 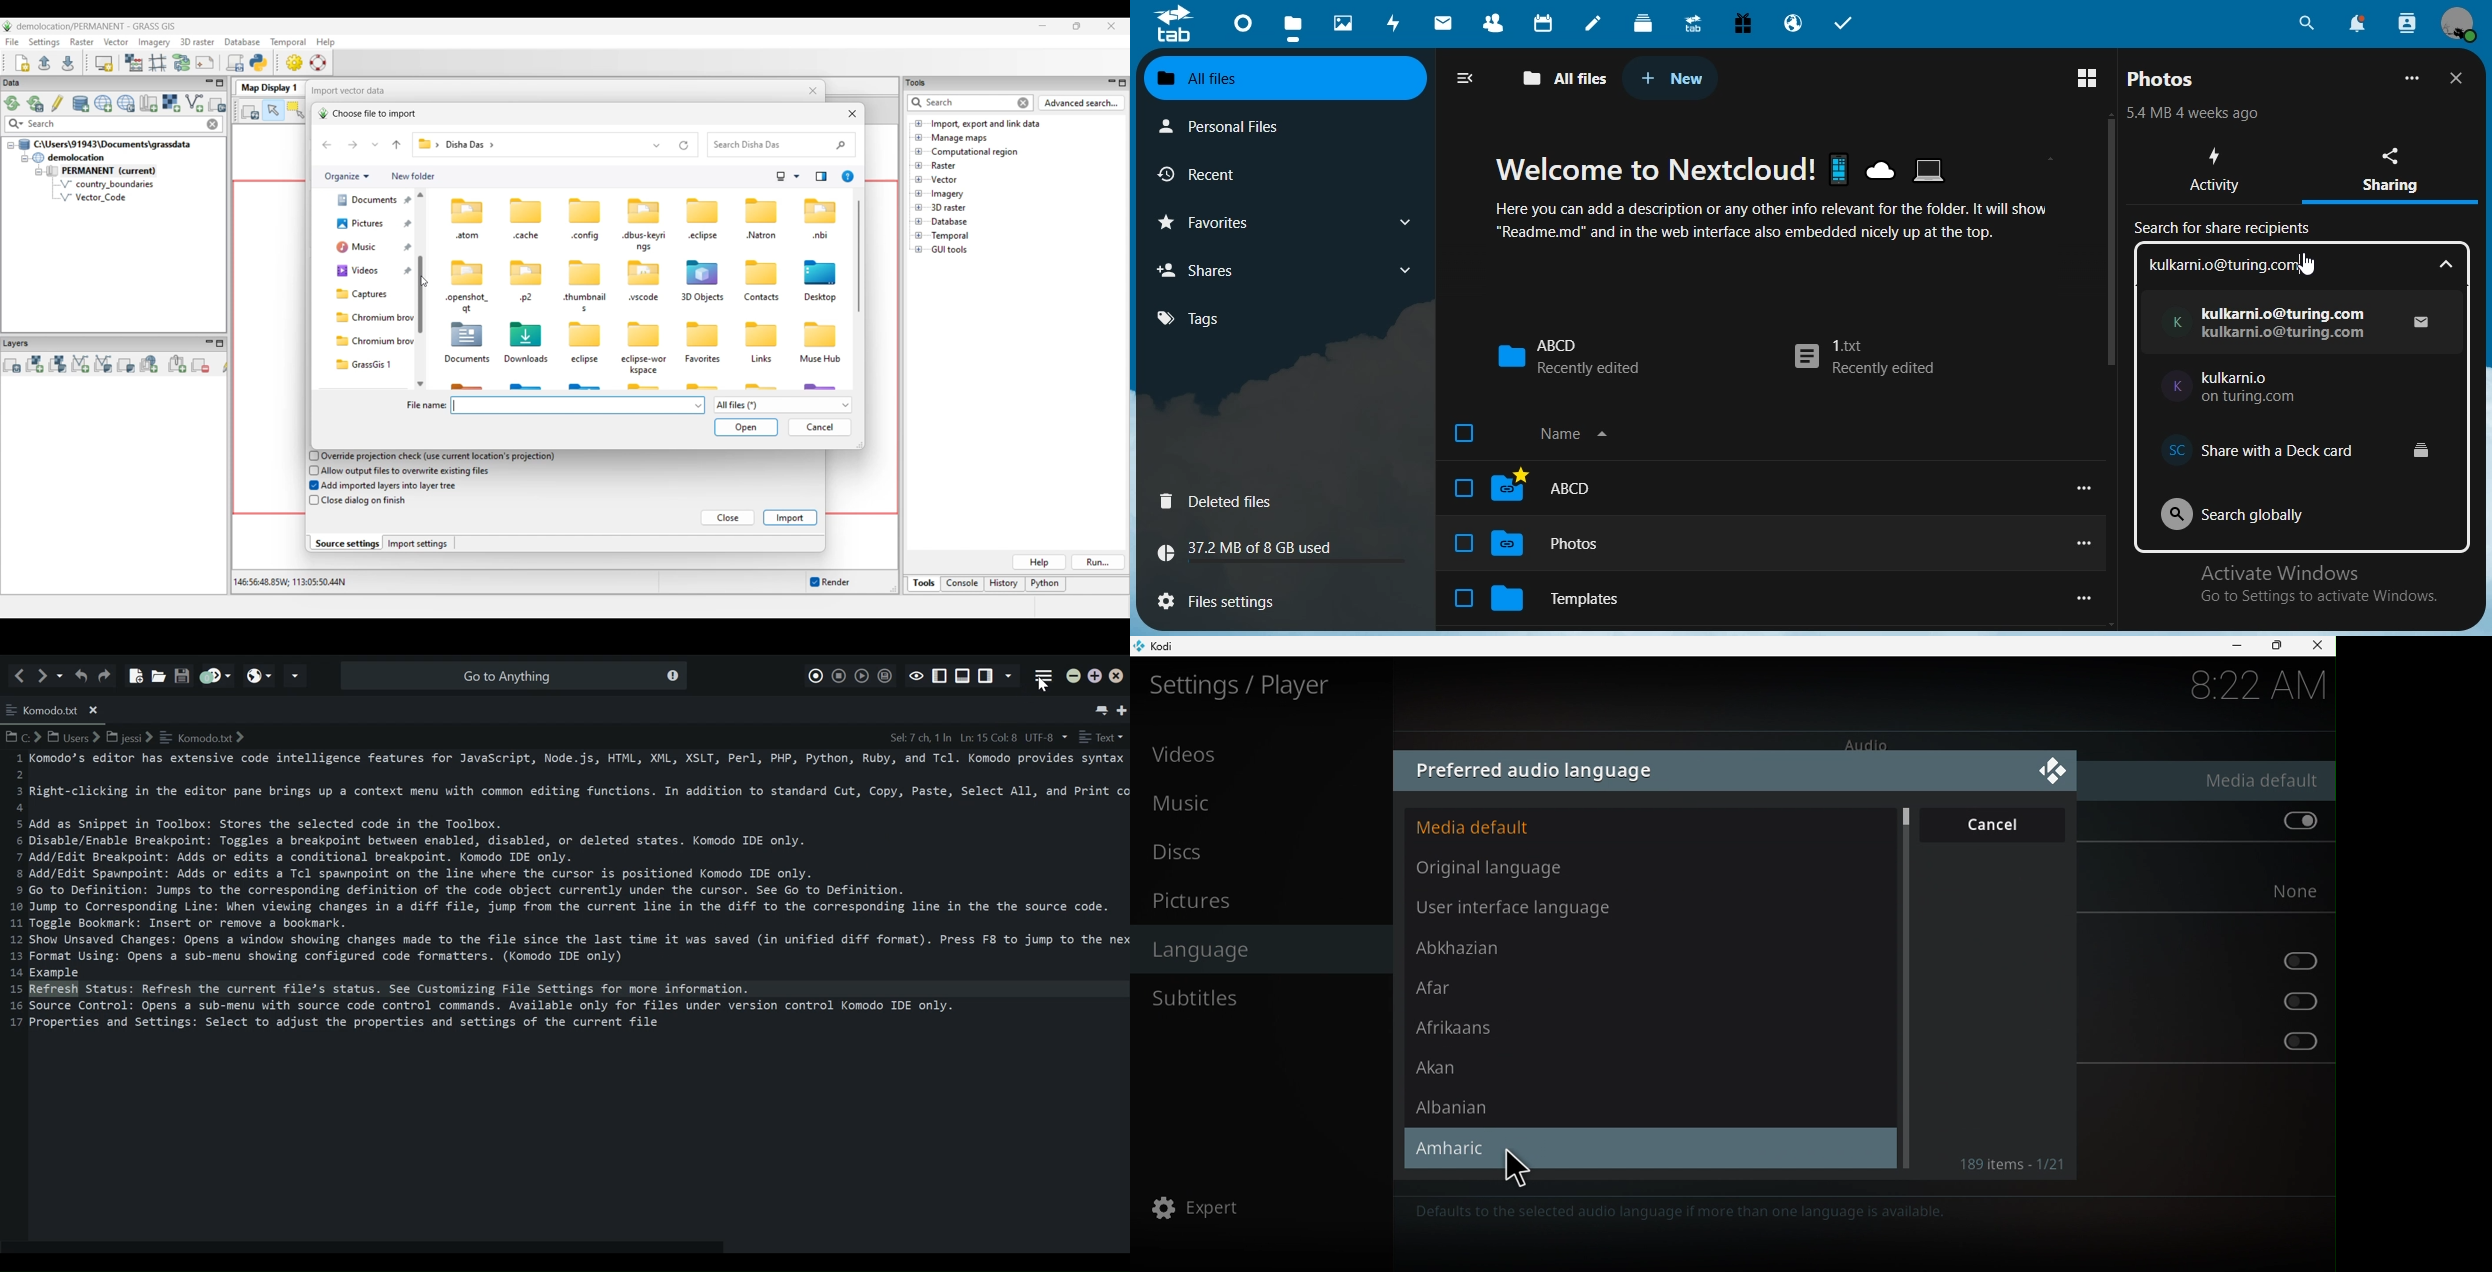 What do you see at coordinates (1642, 952) in the screenshot?
I see `Abkhazian` at bounding box center [1642, 952].